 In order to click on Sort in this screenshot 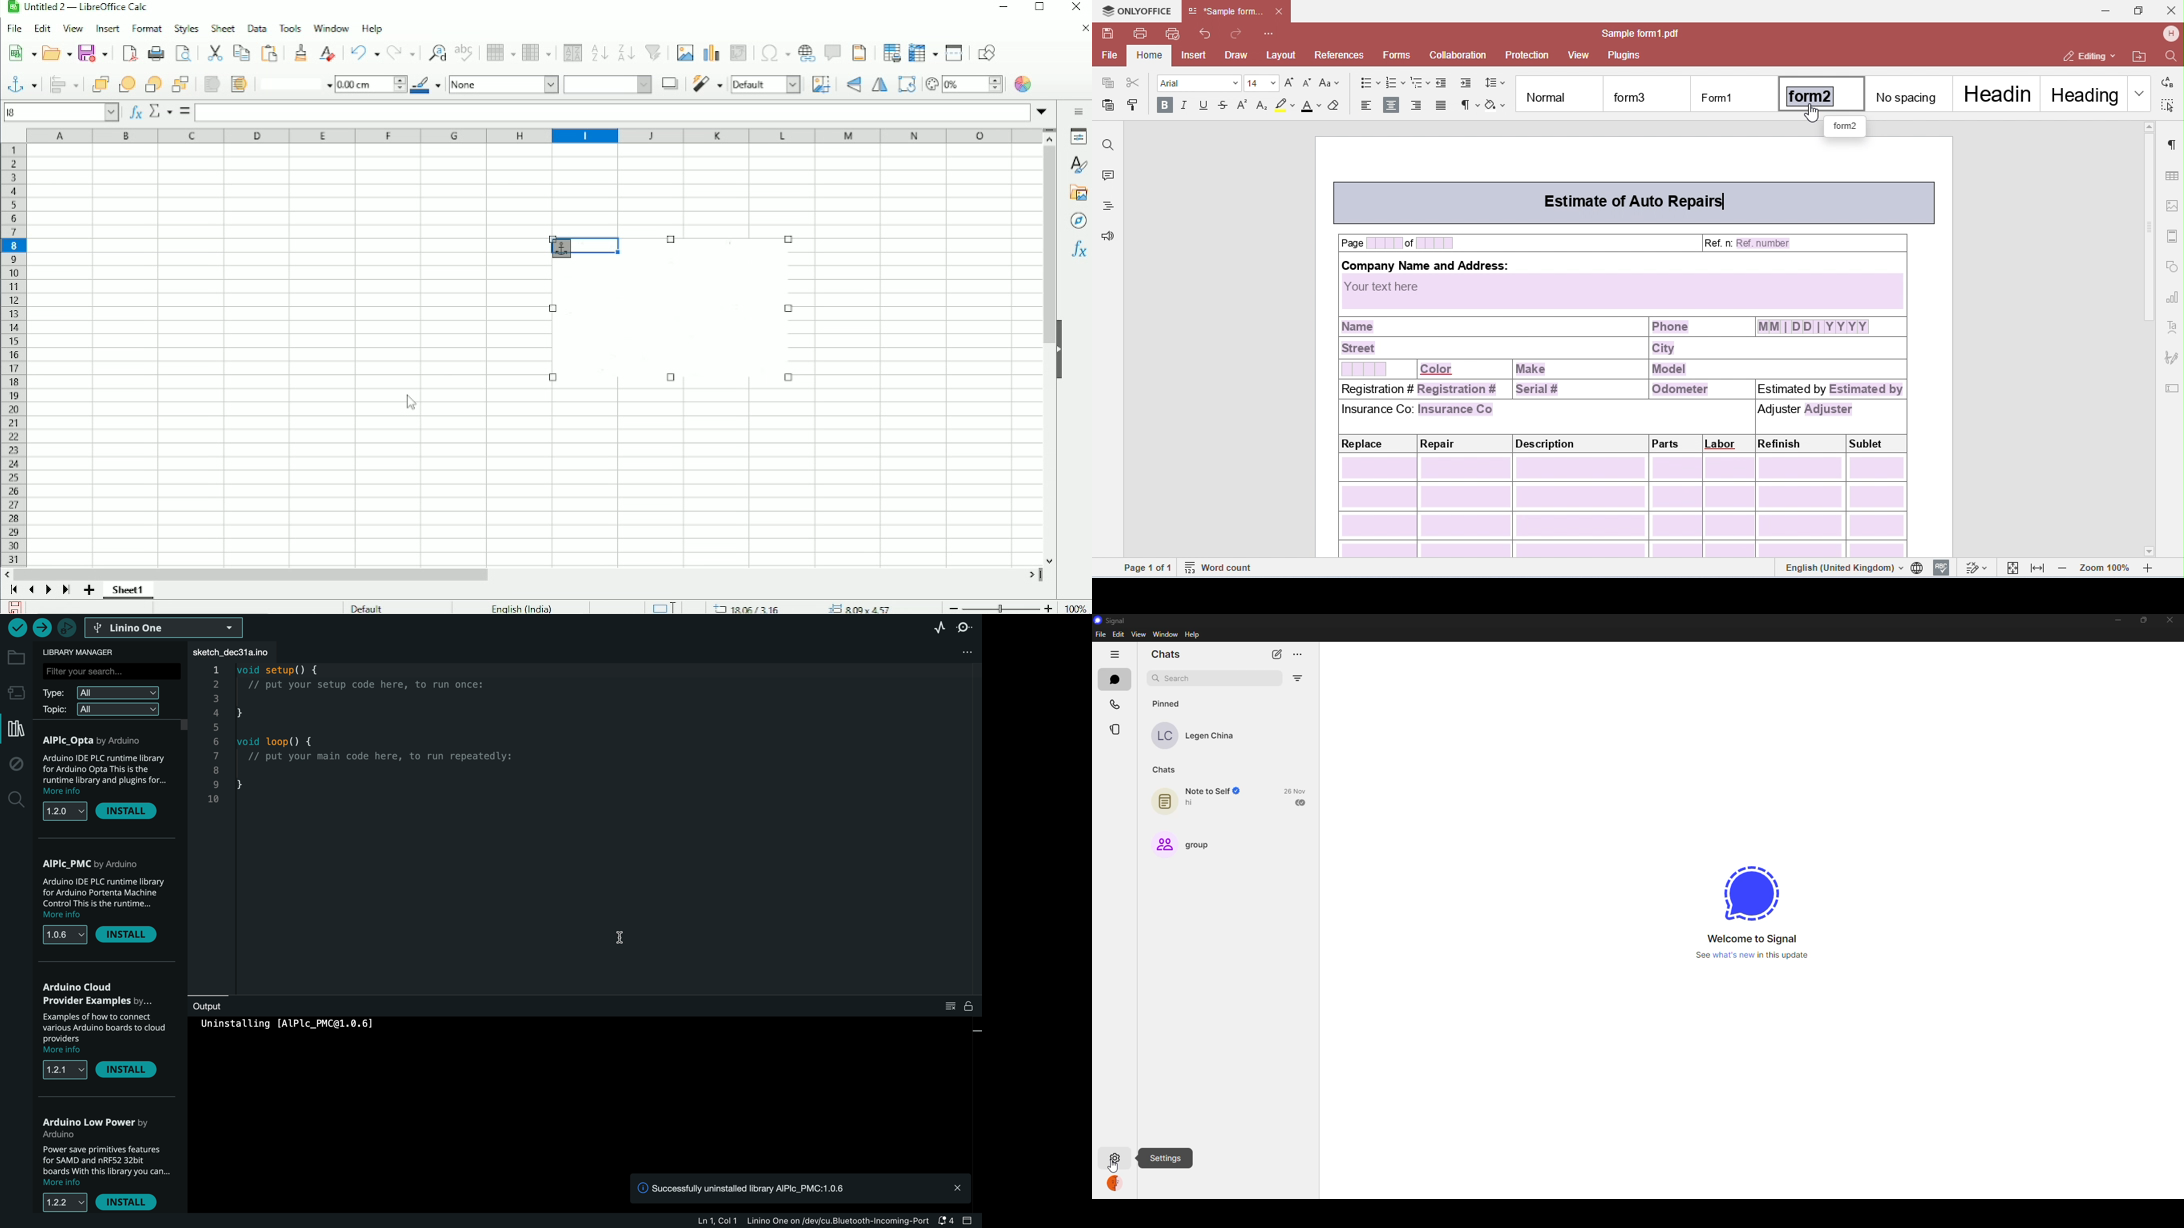, I will do `click(571, 53)`.